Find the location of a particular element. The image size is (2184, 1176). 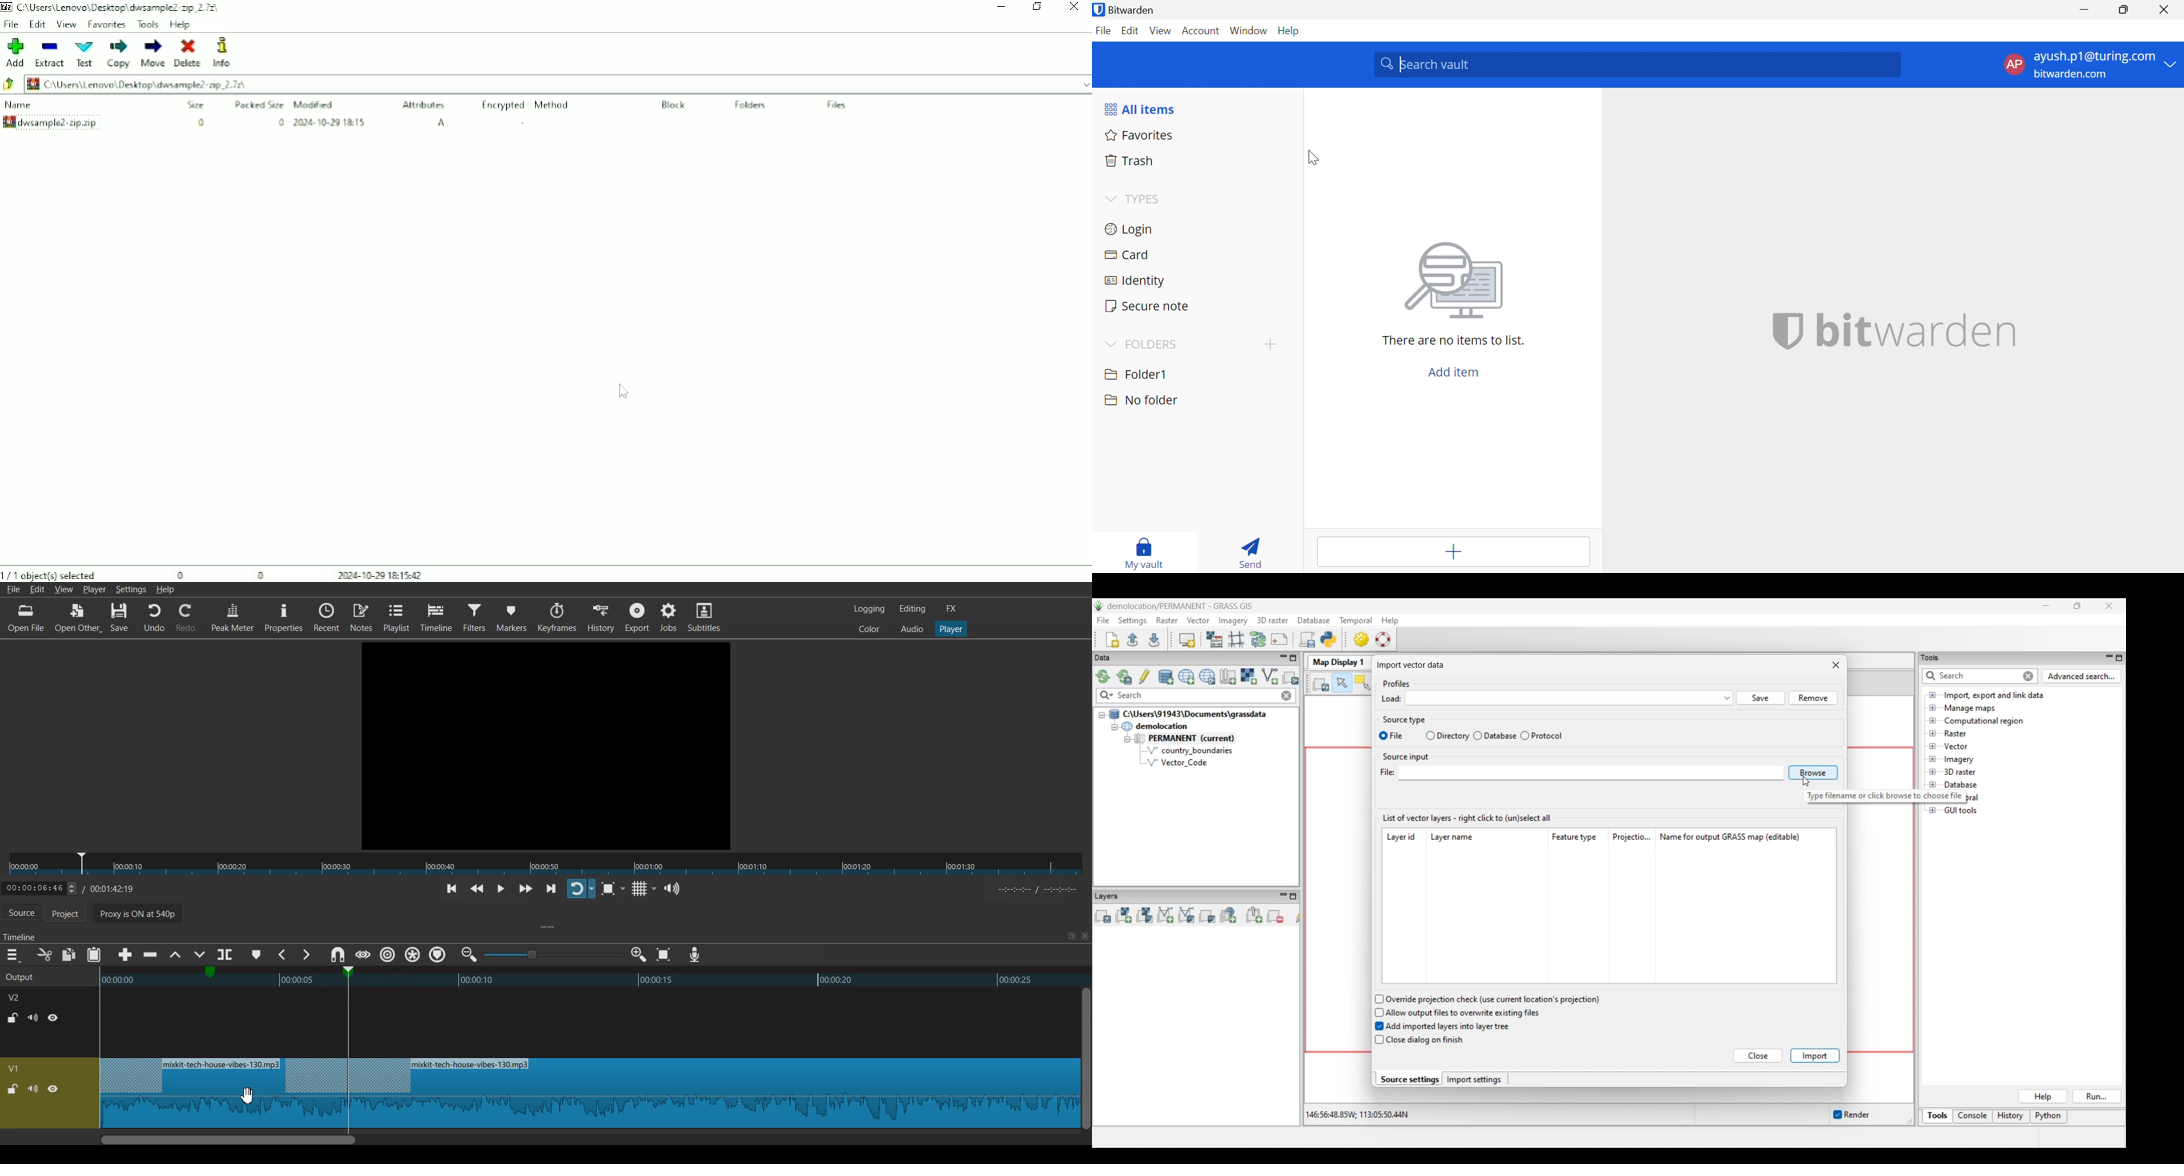

Add item is located at coordinates (1453, 373).